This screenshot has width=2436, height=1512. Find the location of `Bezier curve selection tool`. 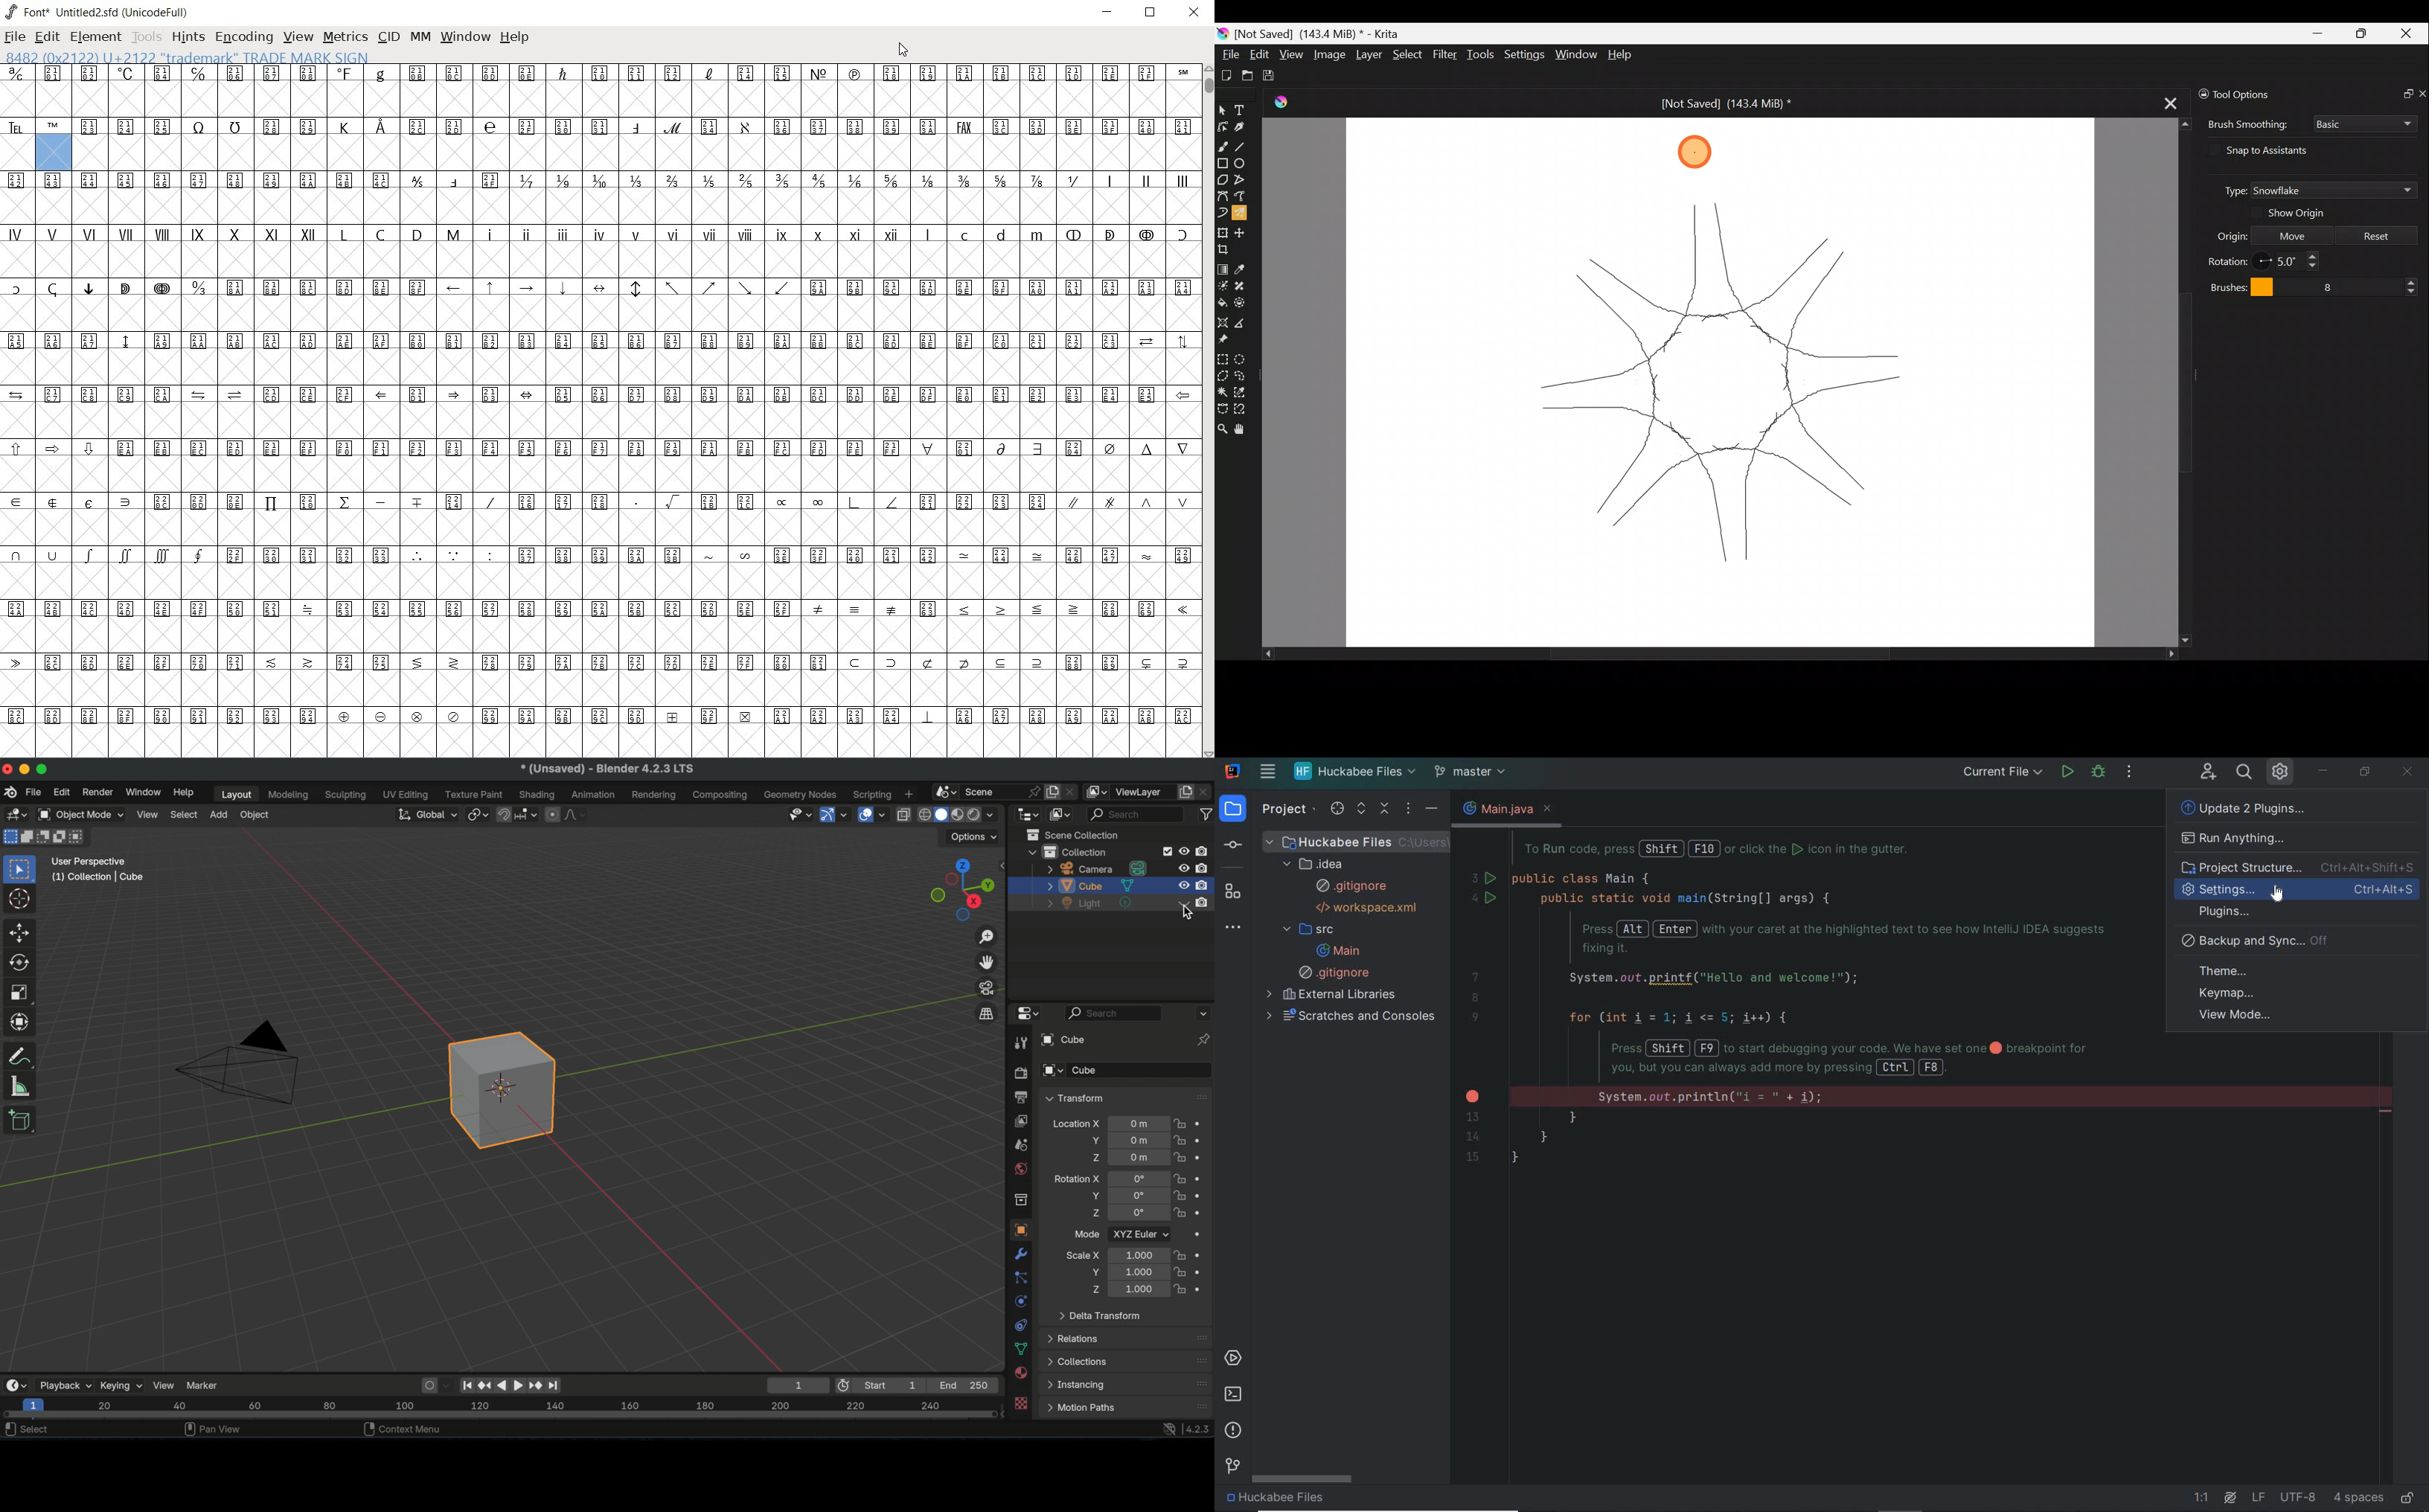

Bezier curve selection tool is located at coordinates (1222, 409).